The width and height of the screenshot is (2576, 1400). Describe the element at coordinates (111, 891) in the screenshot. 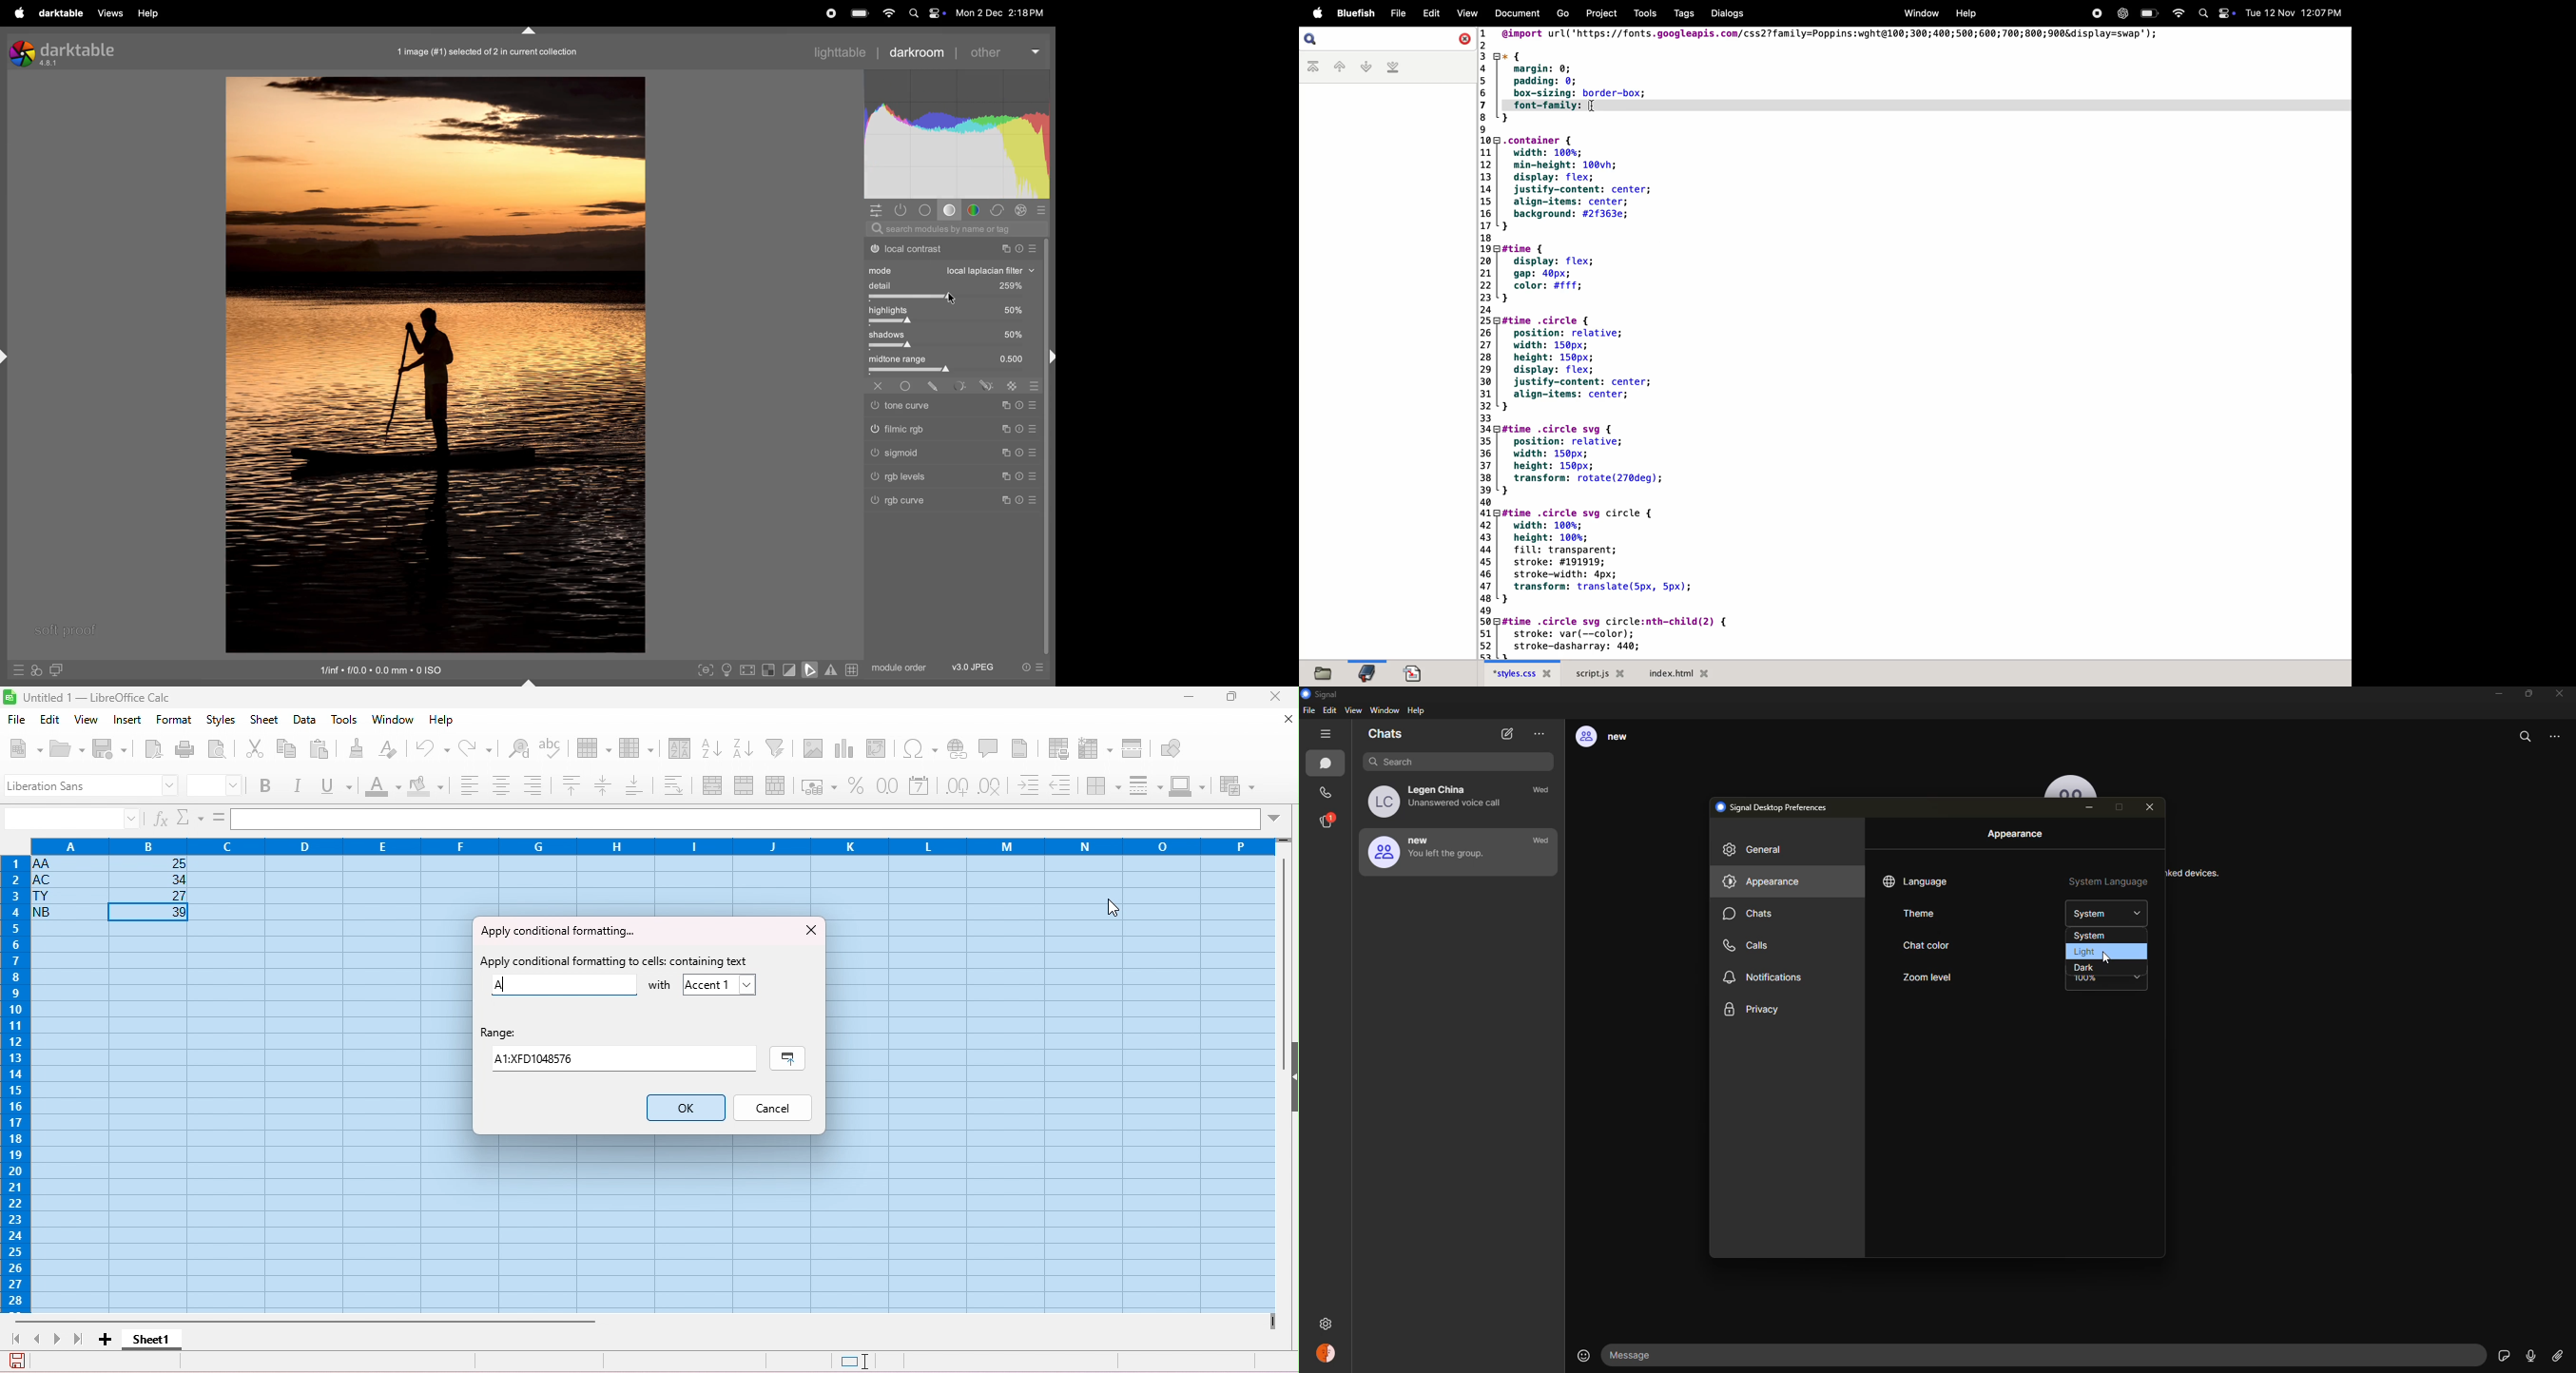

I see `cell ranges with data` at that location.